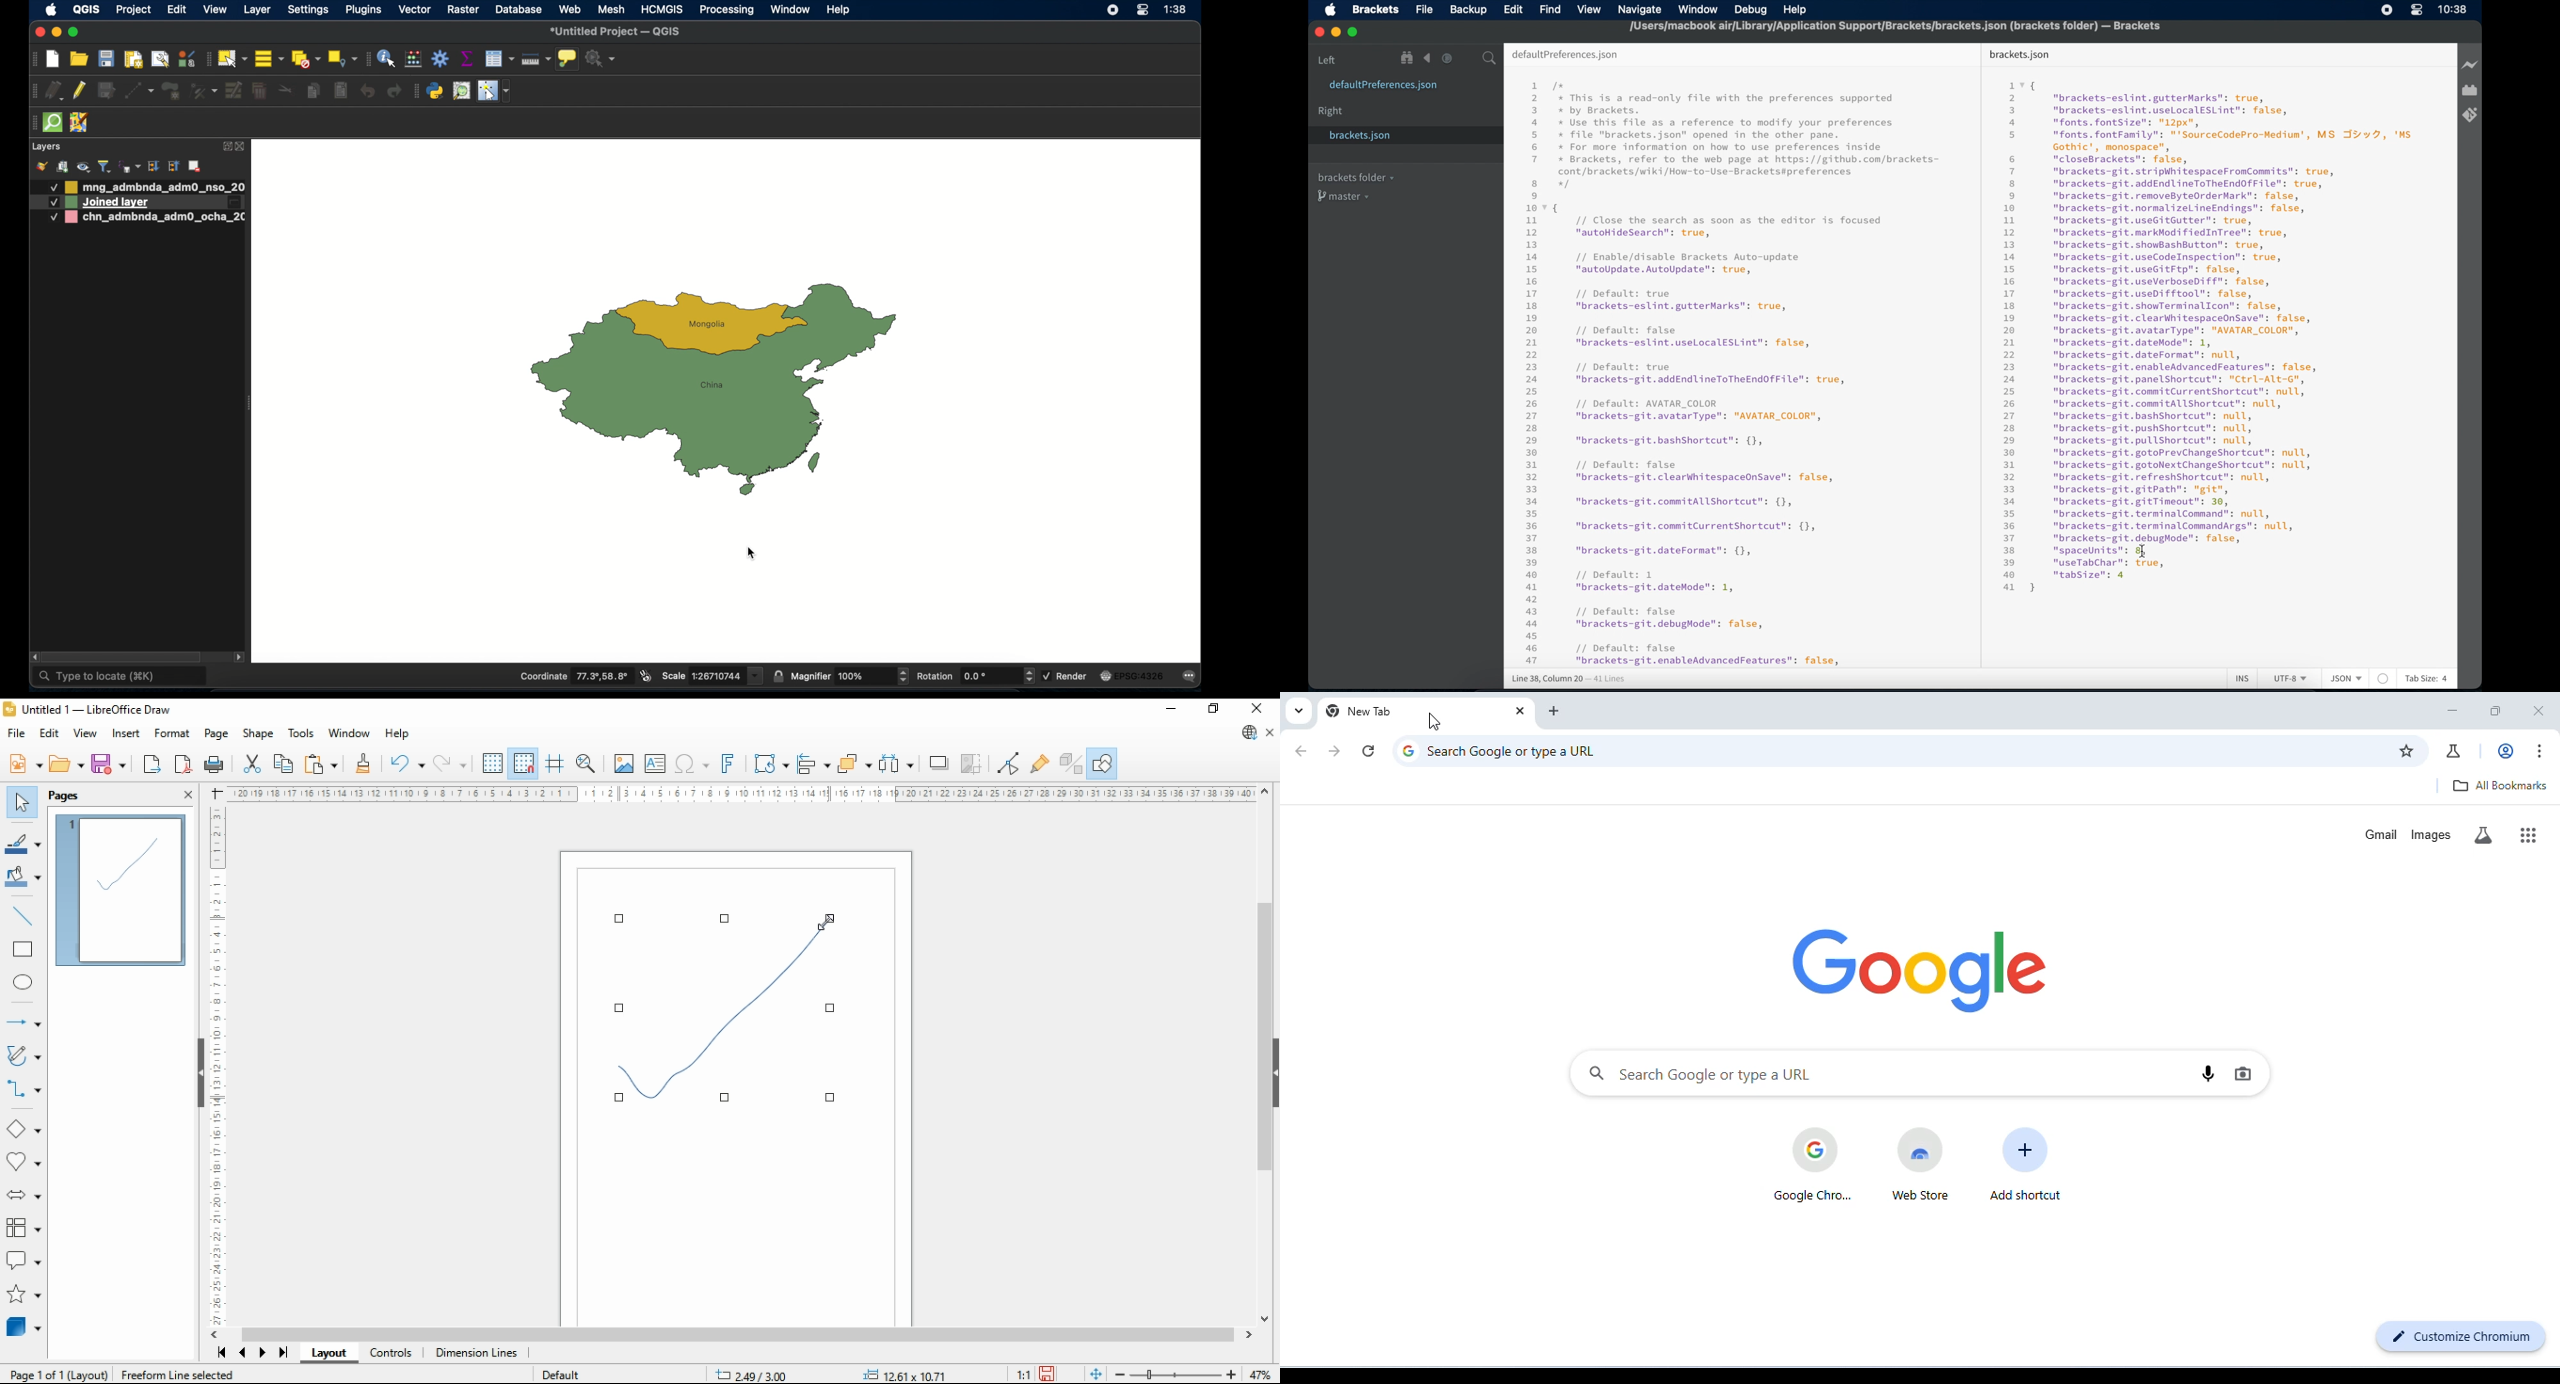  What do you see at coordinates (2346, 677) in the screenshot?
I see `json` at bounding box center [2346, 677].